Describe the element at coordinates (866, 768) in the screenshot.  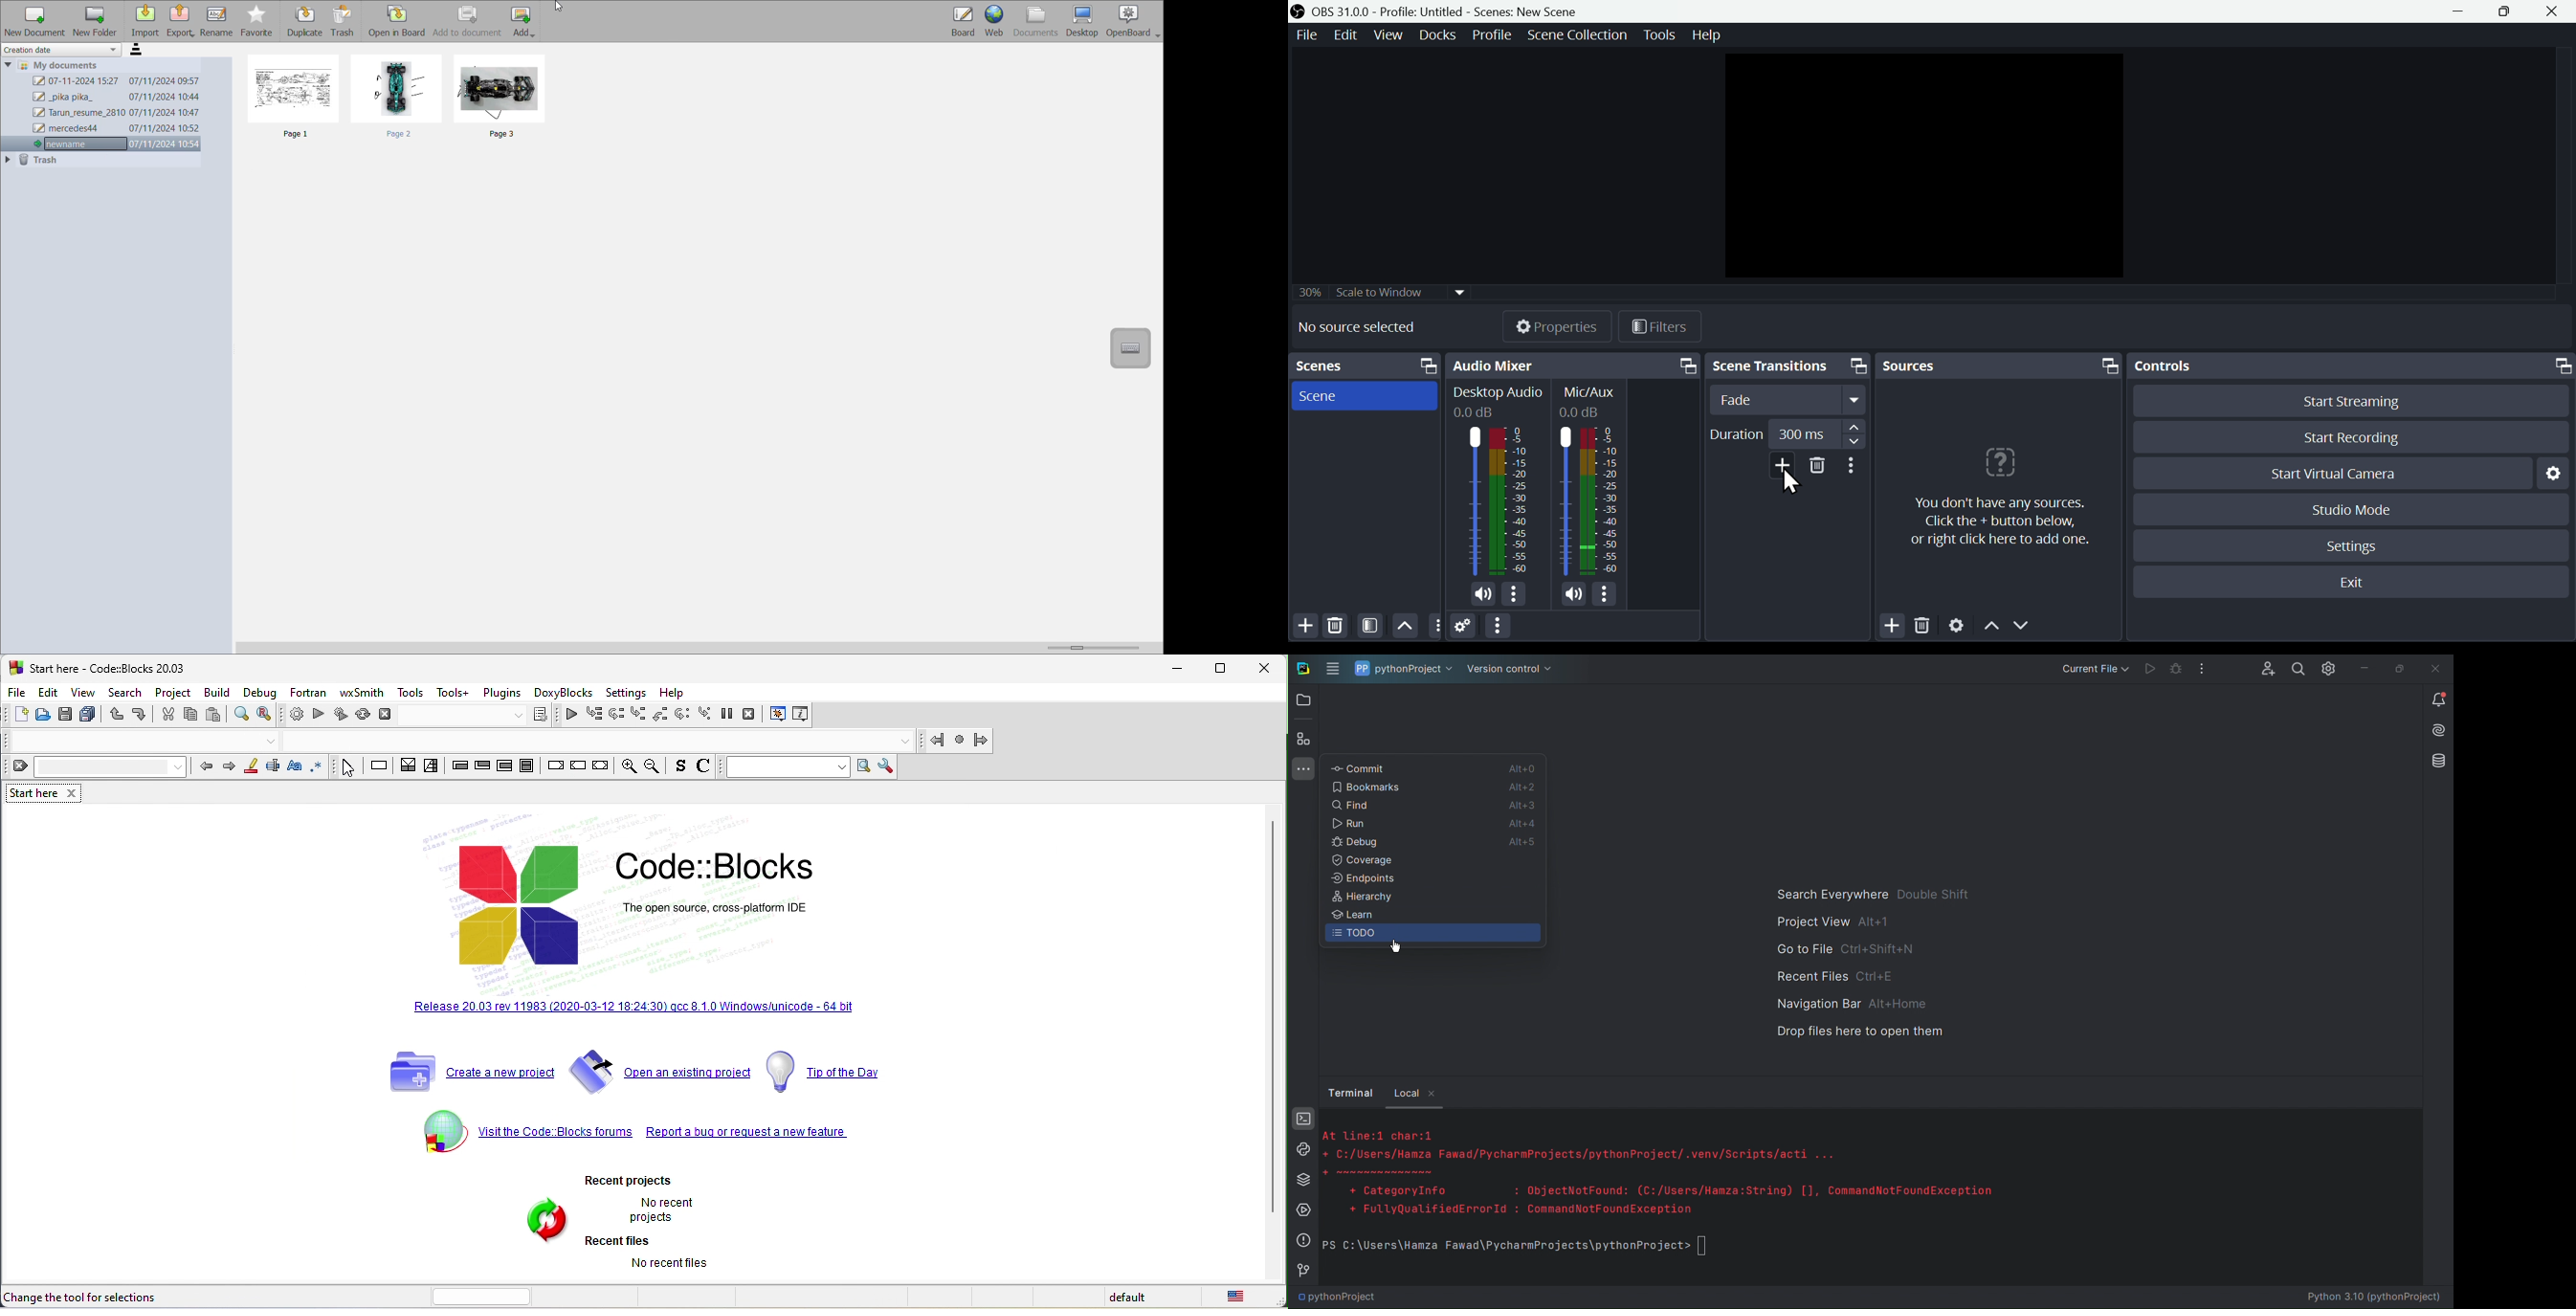
I see `run search` at that location.